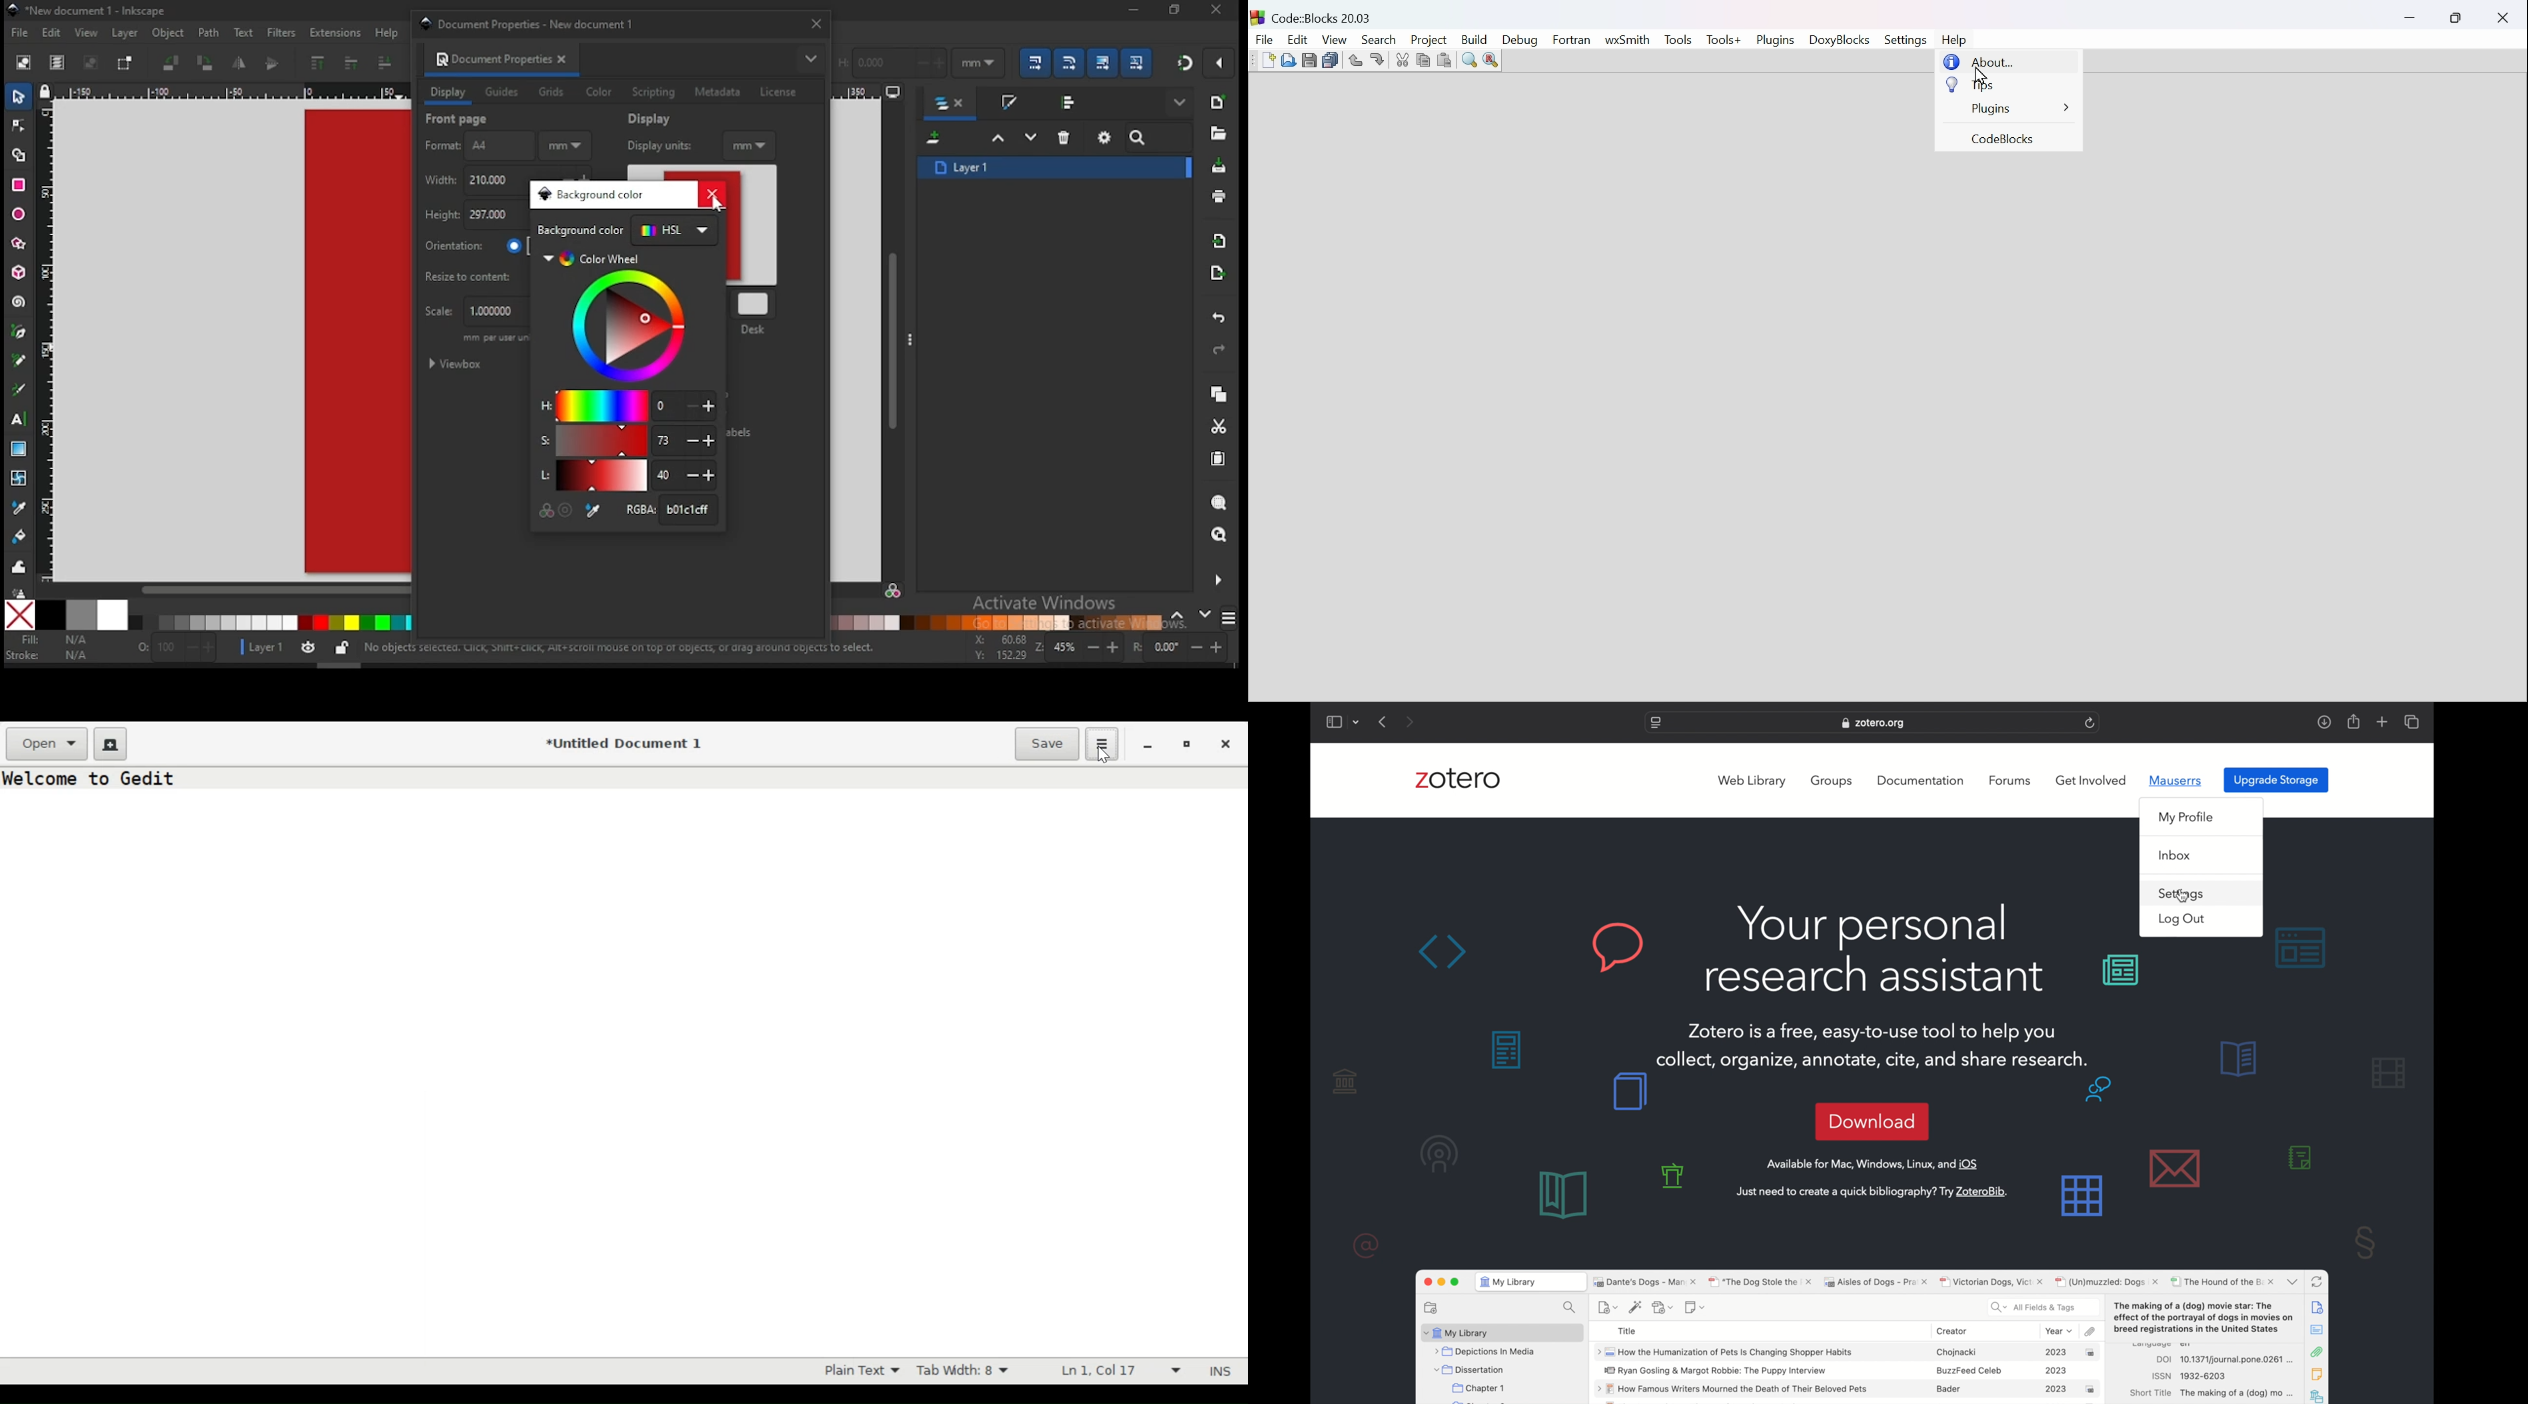 This screenshot has width=2548, height=1428. Describe the element at coordinates (20, 302) in the screenshot. I see `spiral tool` at that location.